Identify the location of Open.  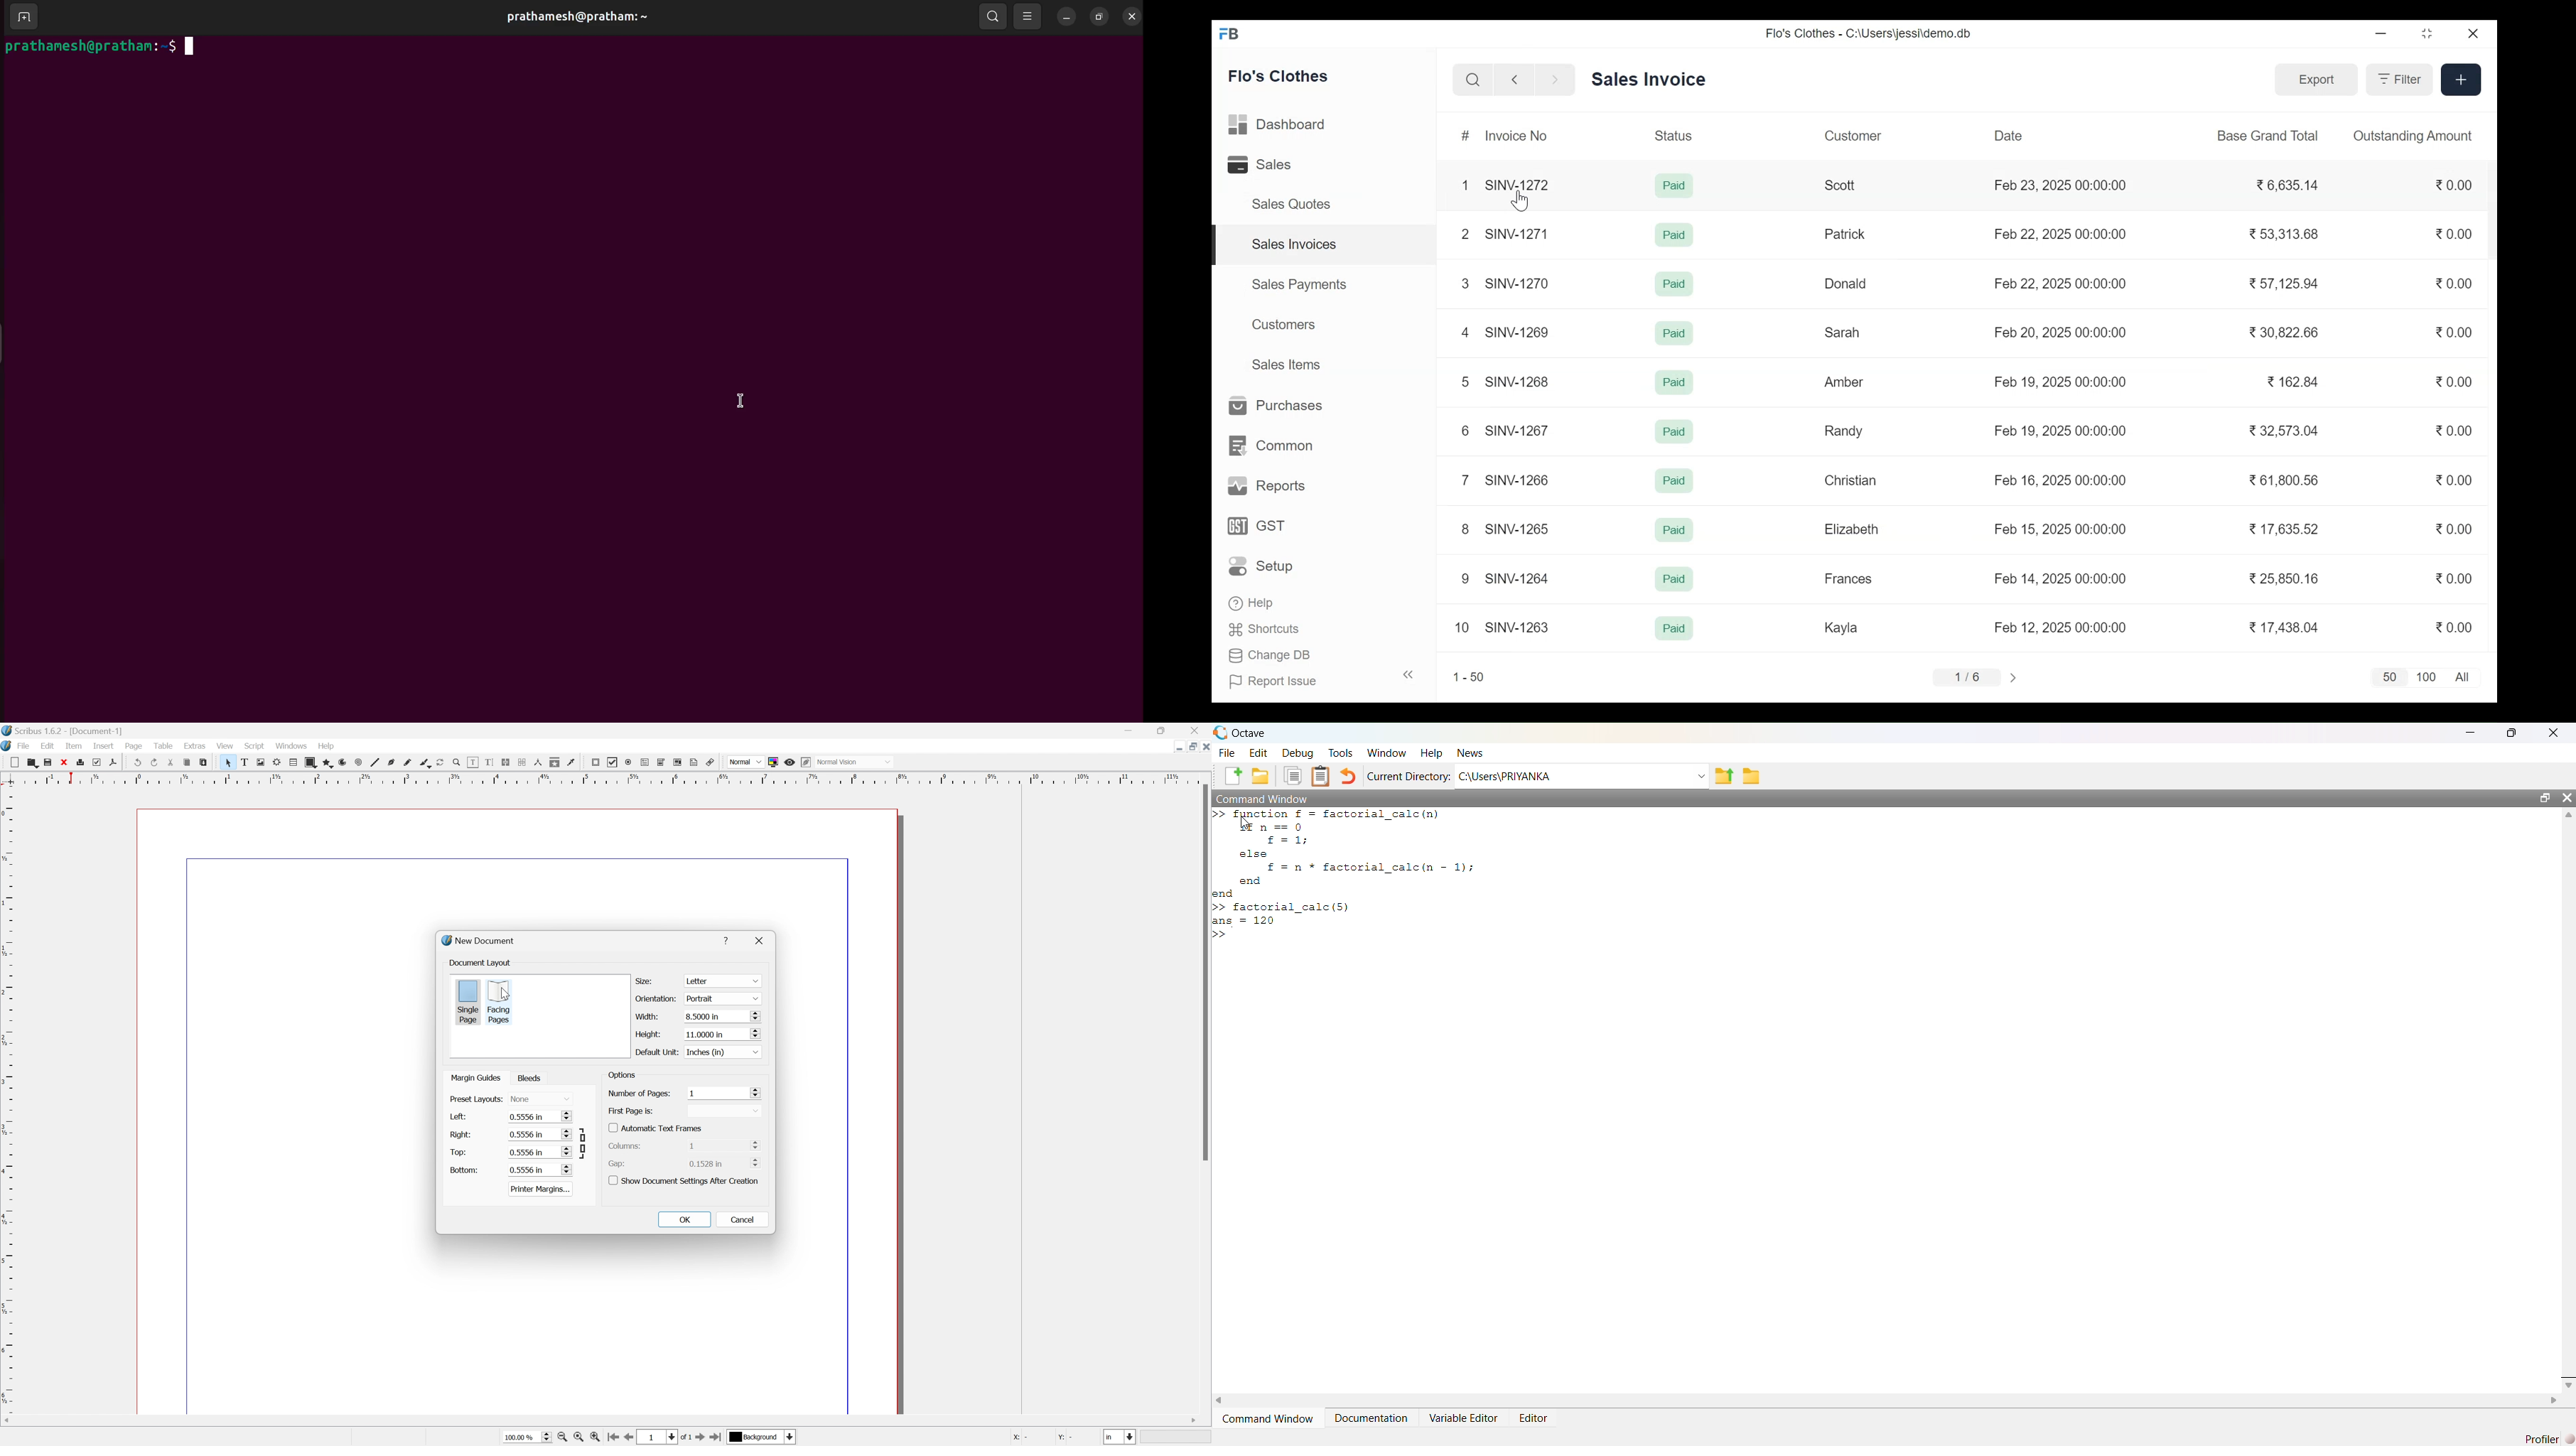
(33, 763).